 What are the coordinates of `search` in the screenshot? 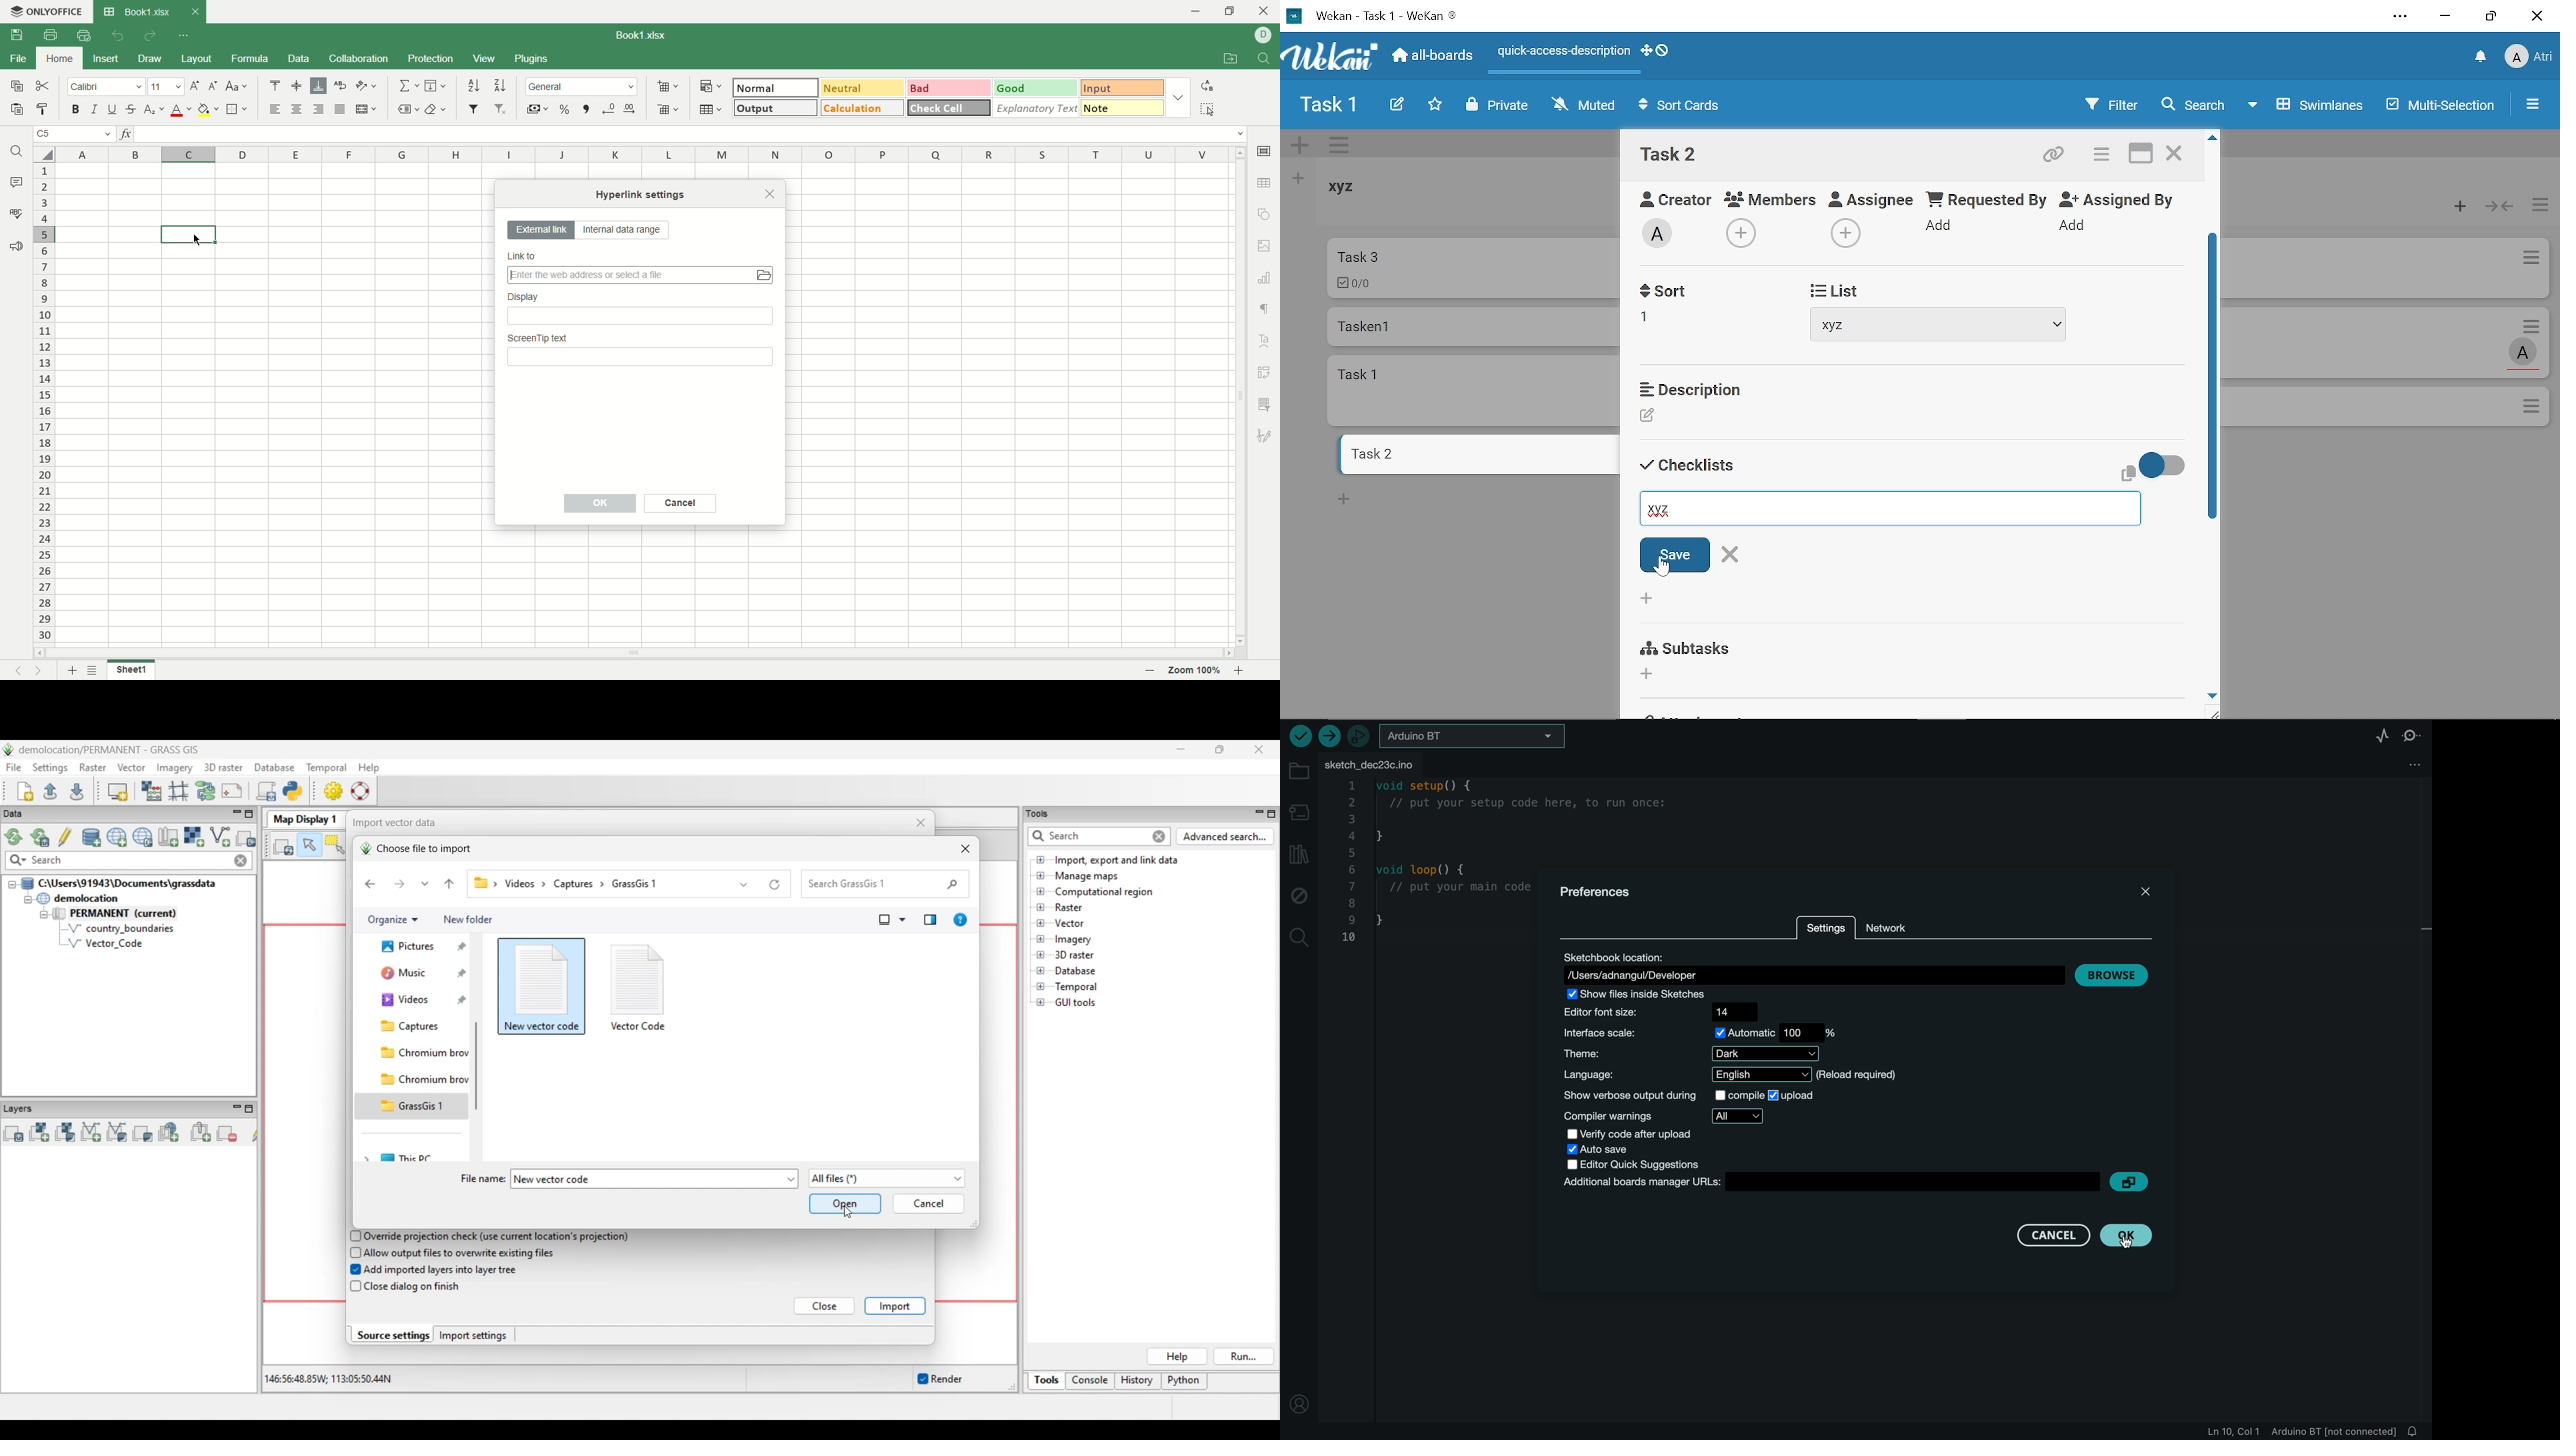 It's located at (18, 153).